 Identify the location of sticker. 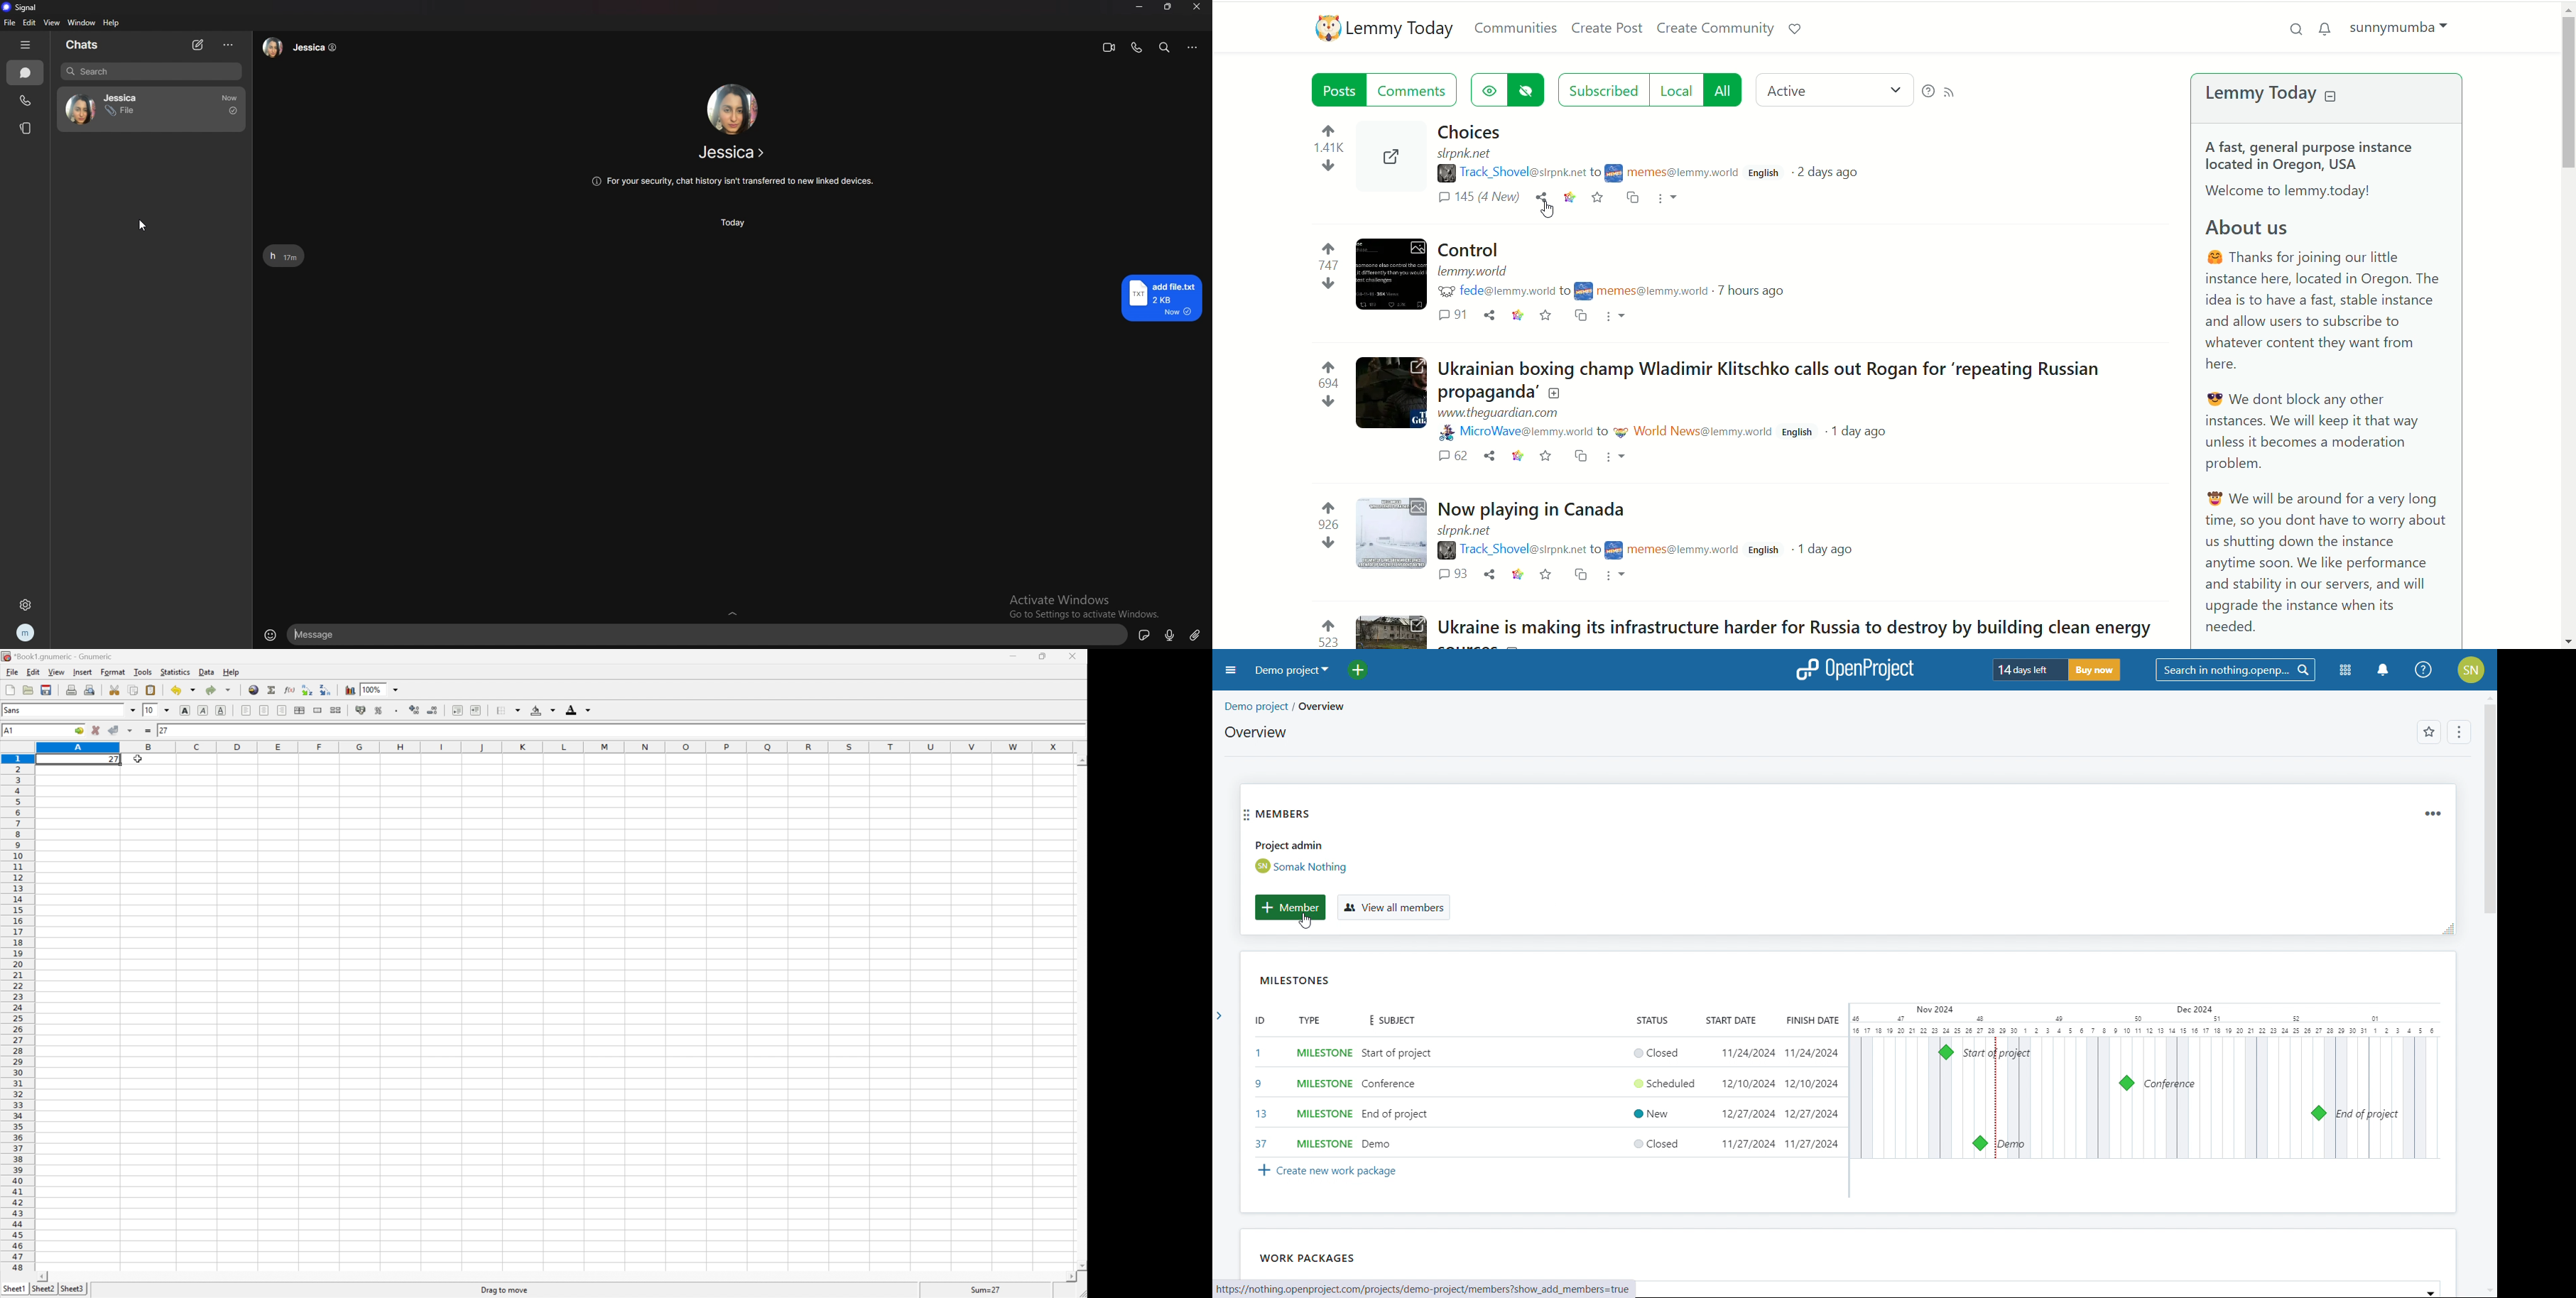
(1146, 634).